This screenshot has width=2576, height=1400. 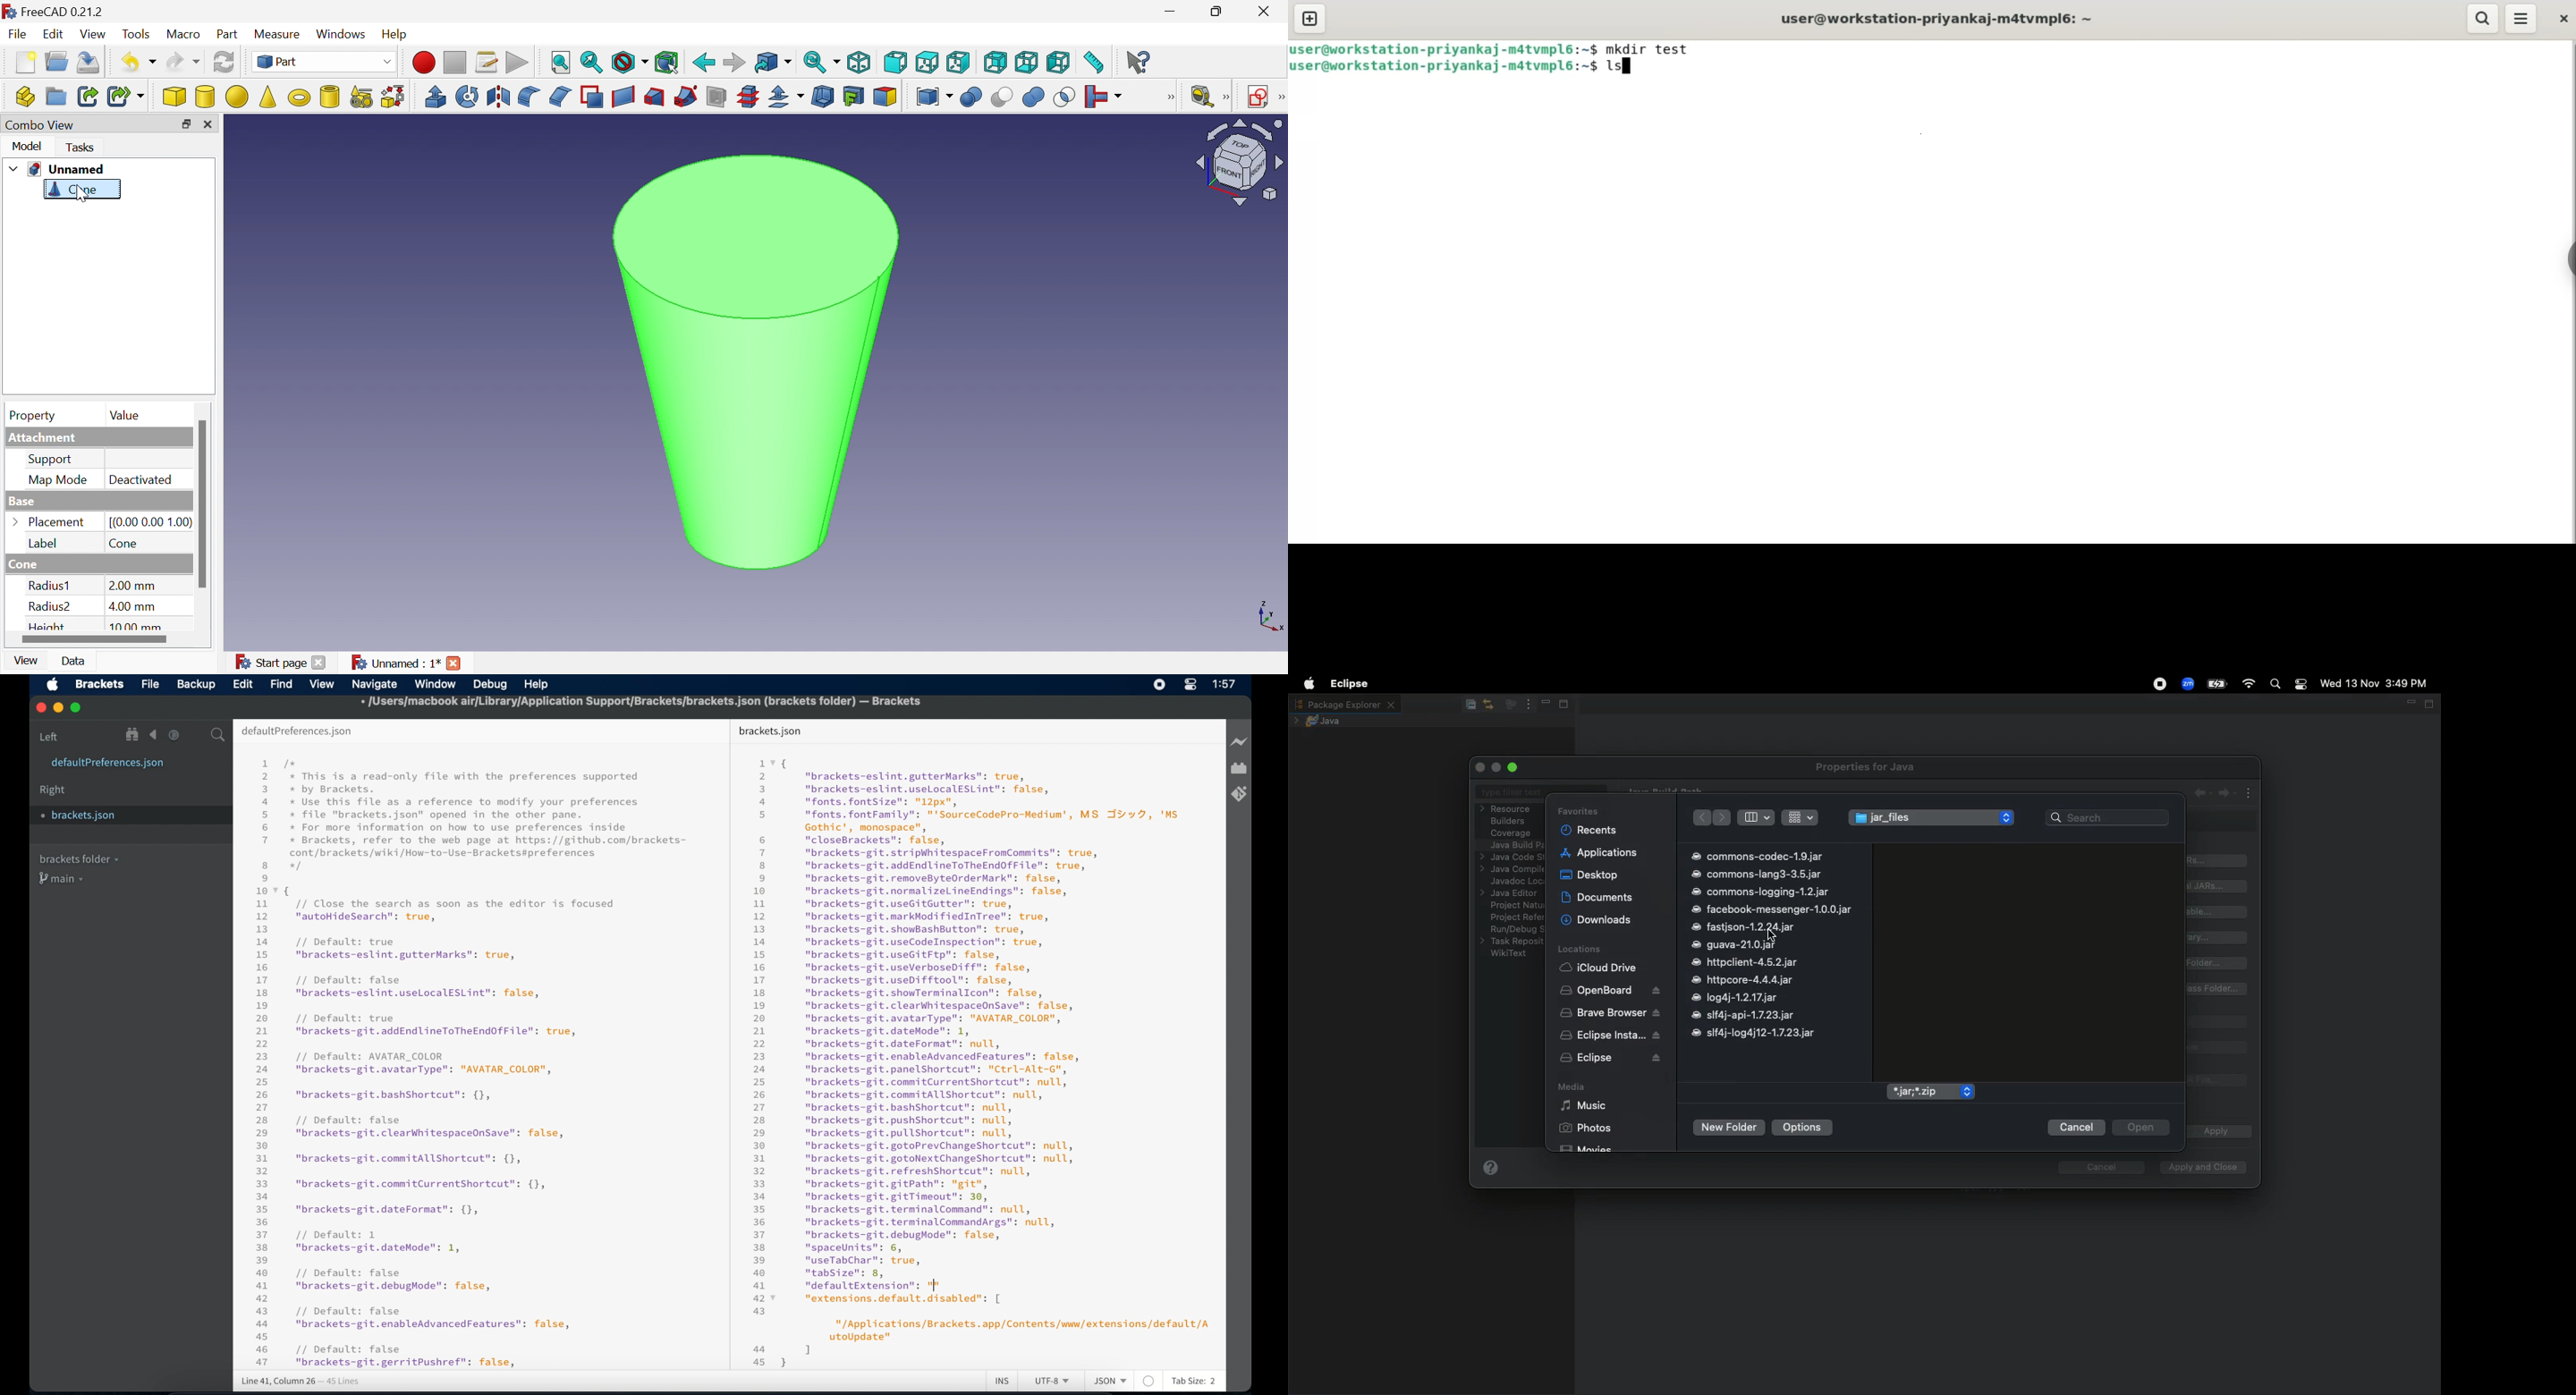 I want to click on Label, so click(x=45, y=545).